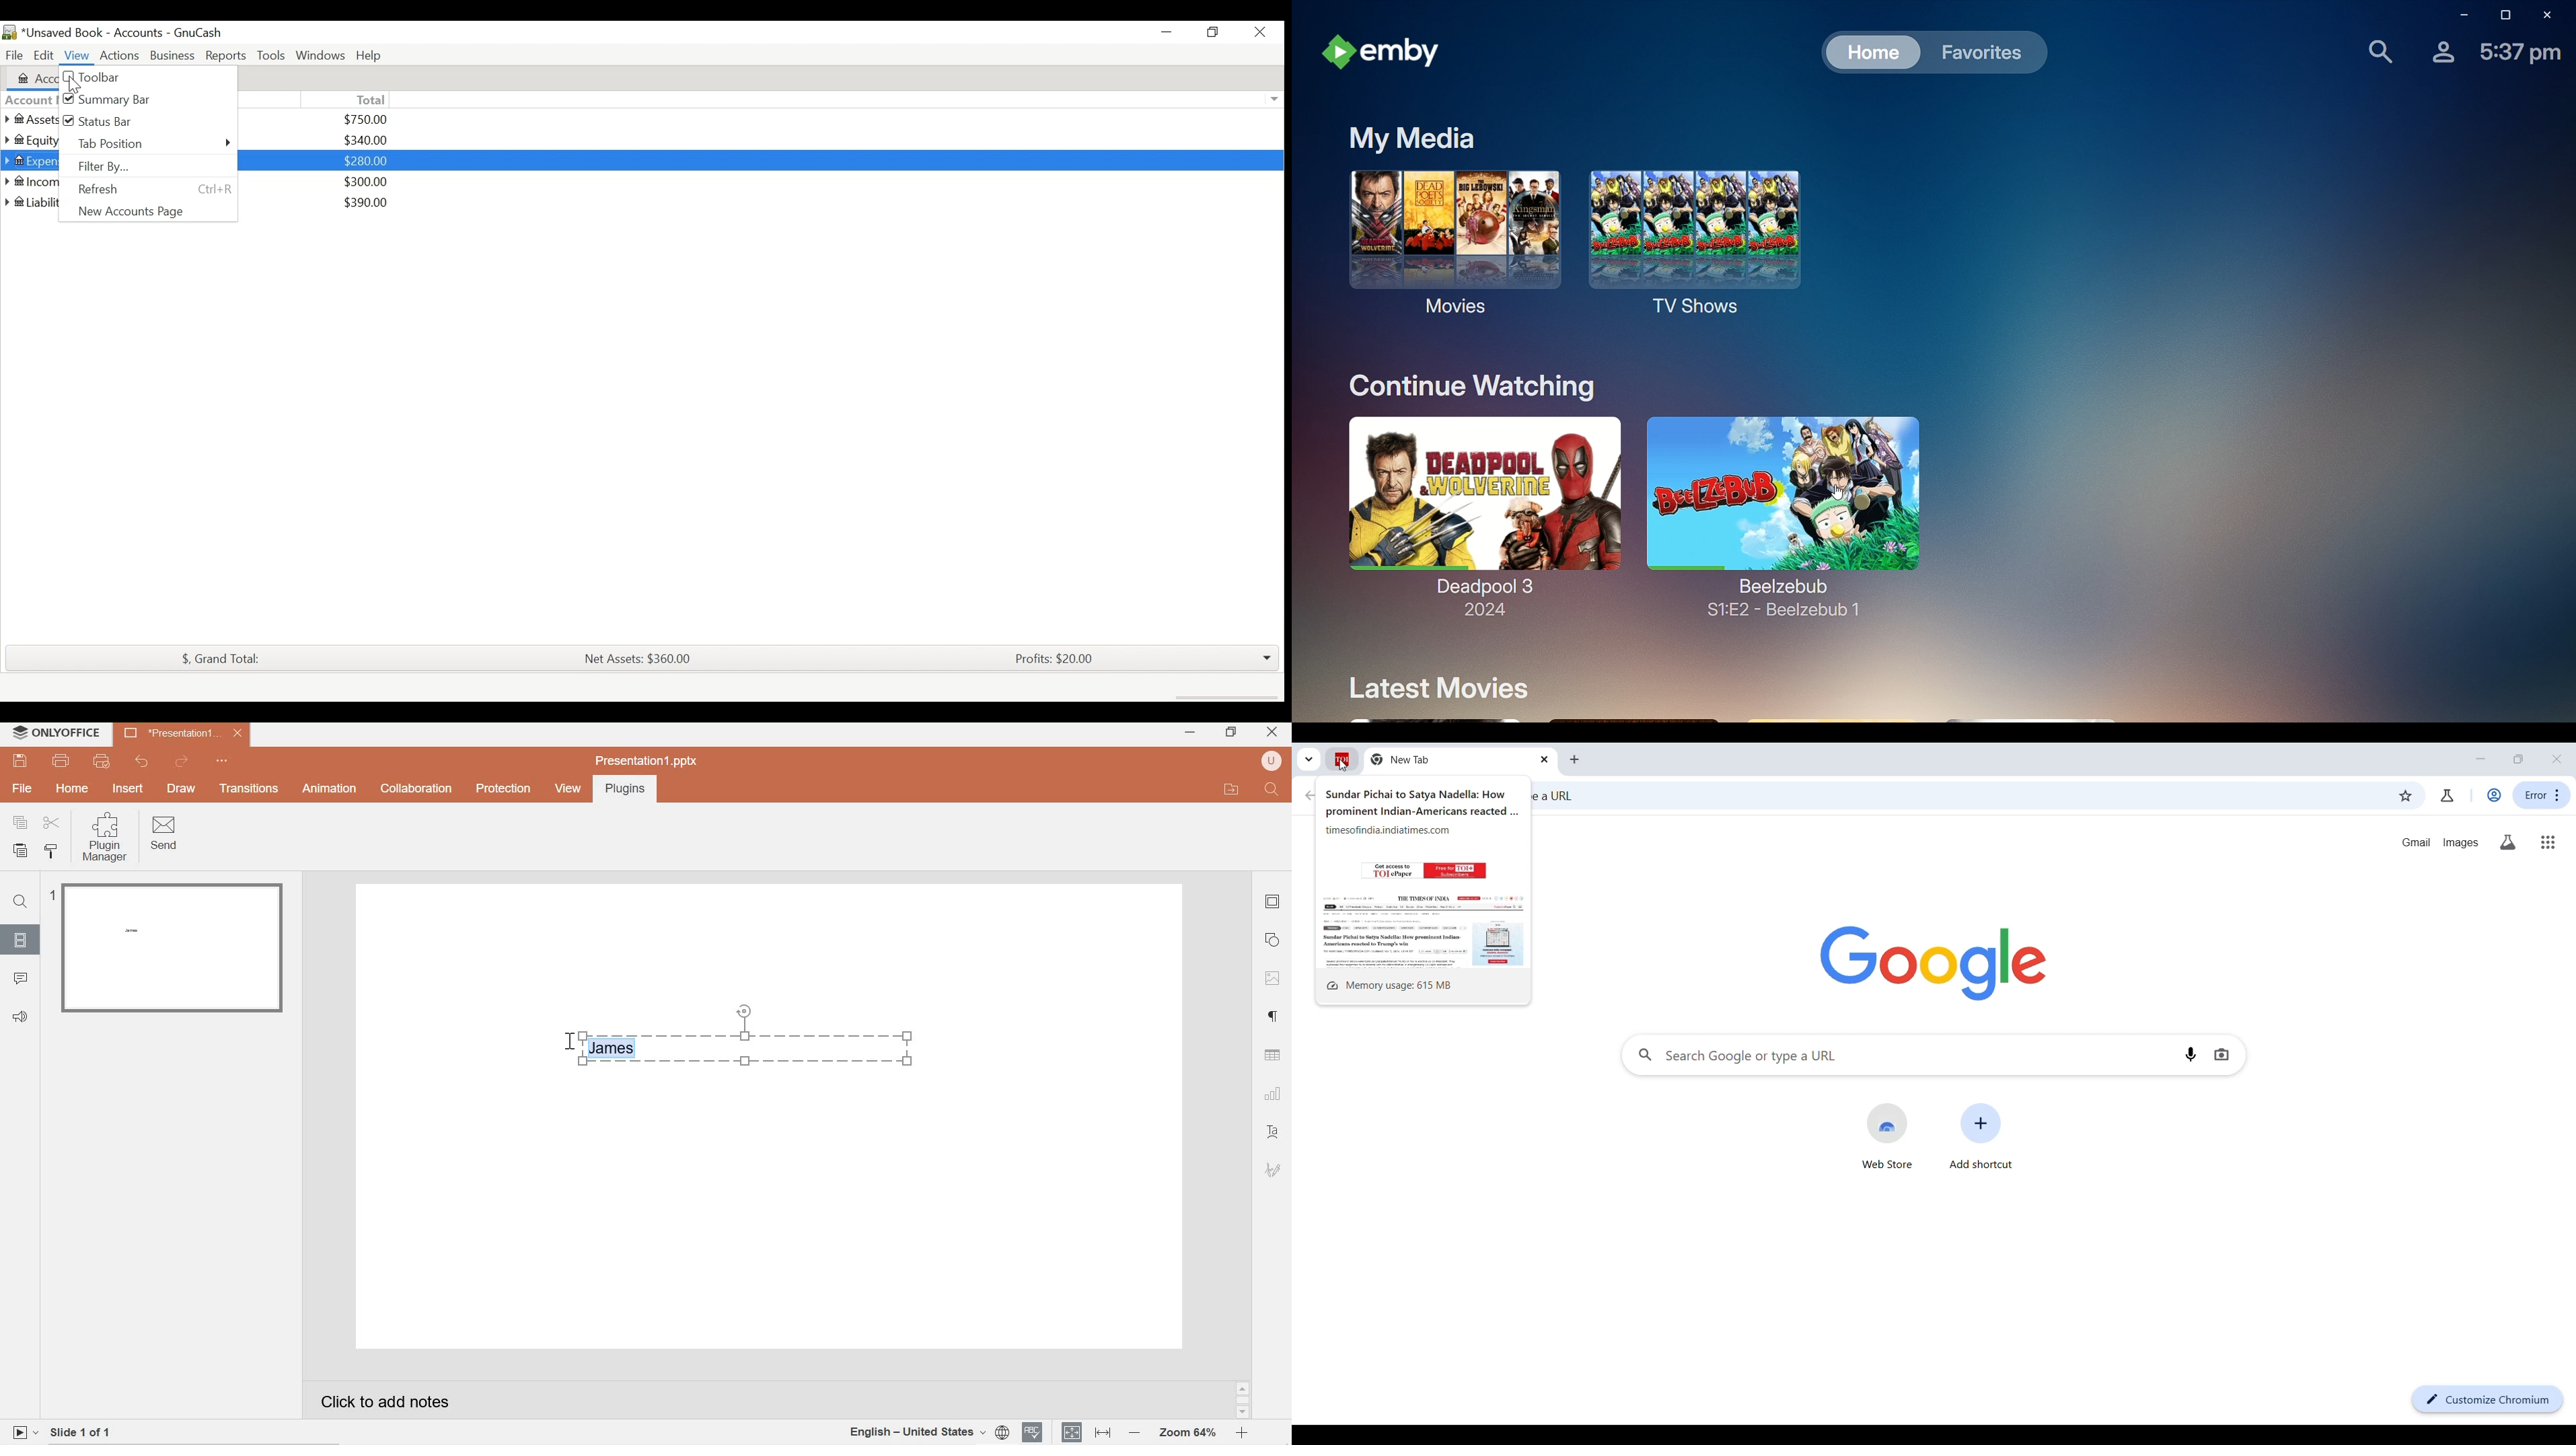 The height and width of the screenshot is (1456, 2576). Describe the element at coordinates (2552, 15) in the screenshot. I see `Close` at that location.